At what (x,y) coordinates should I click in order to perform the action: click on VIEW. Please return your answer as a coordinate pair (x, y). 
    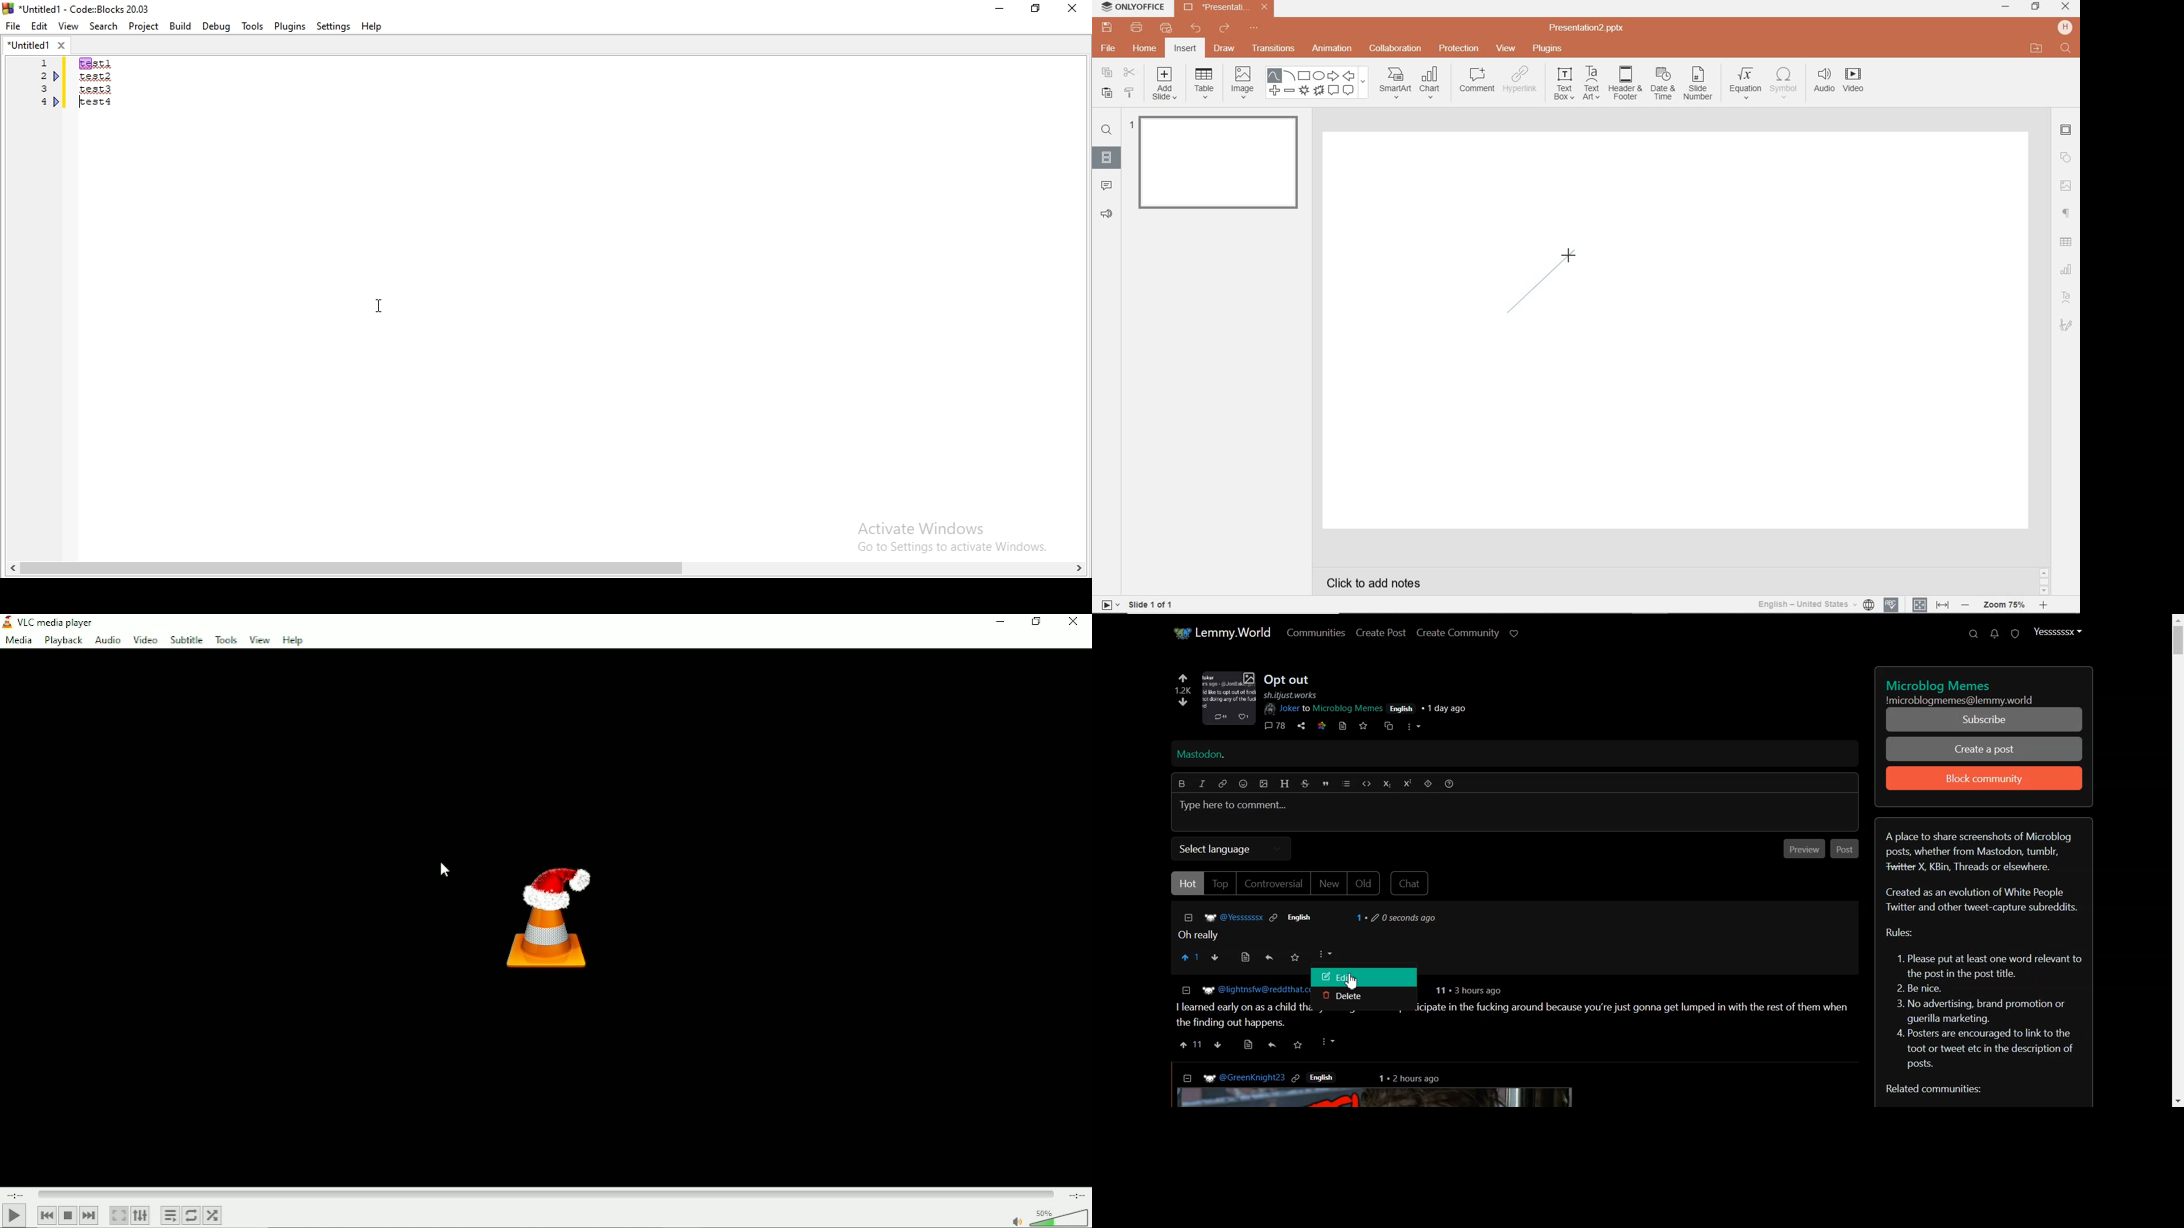
    Looking at the image, I should click on (1506, 48).